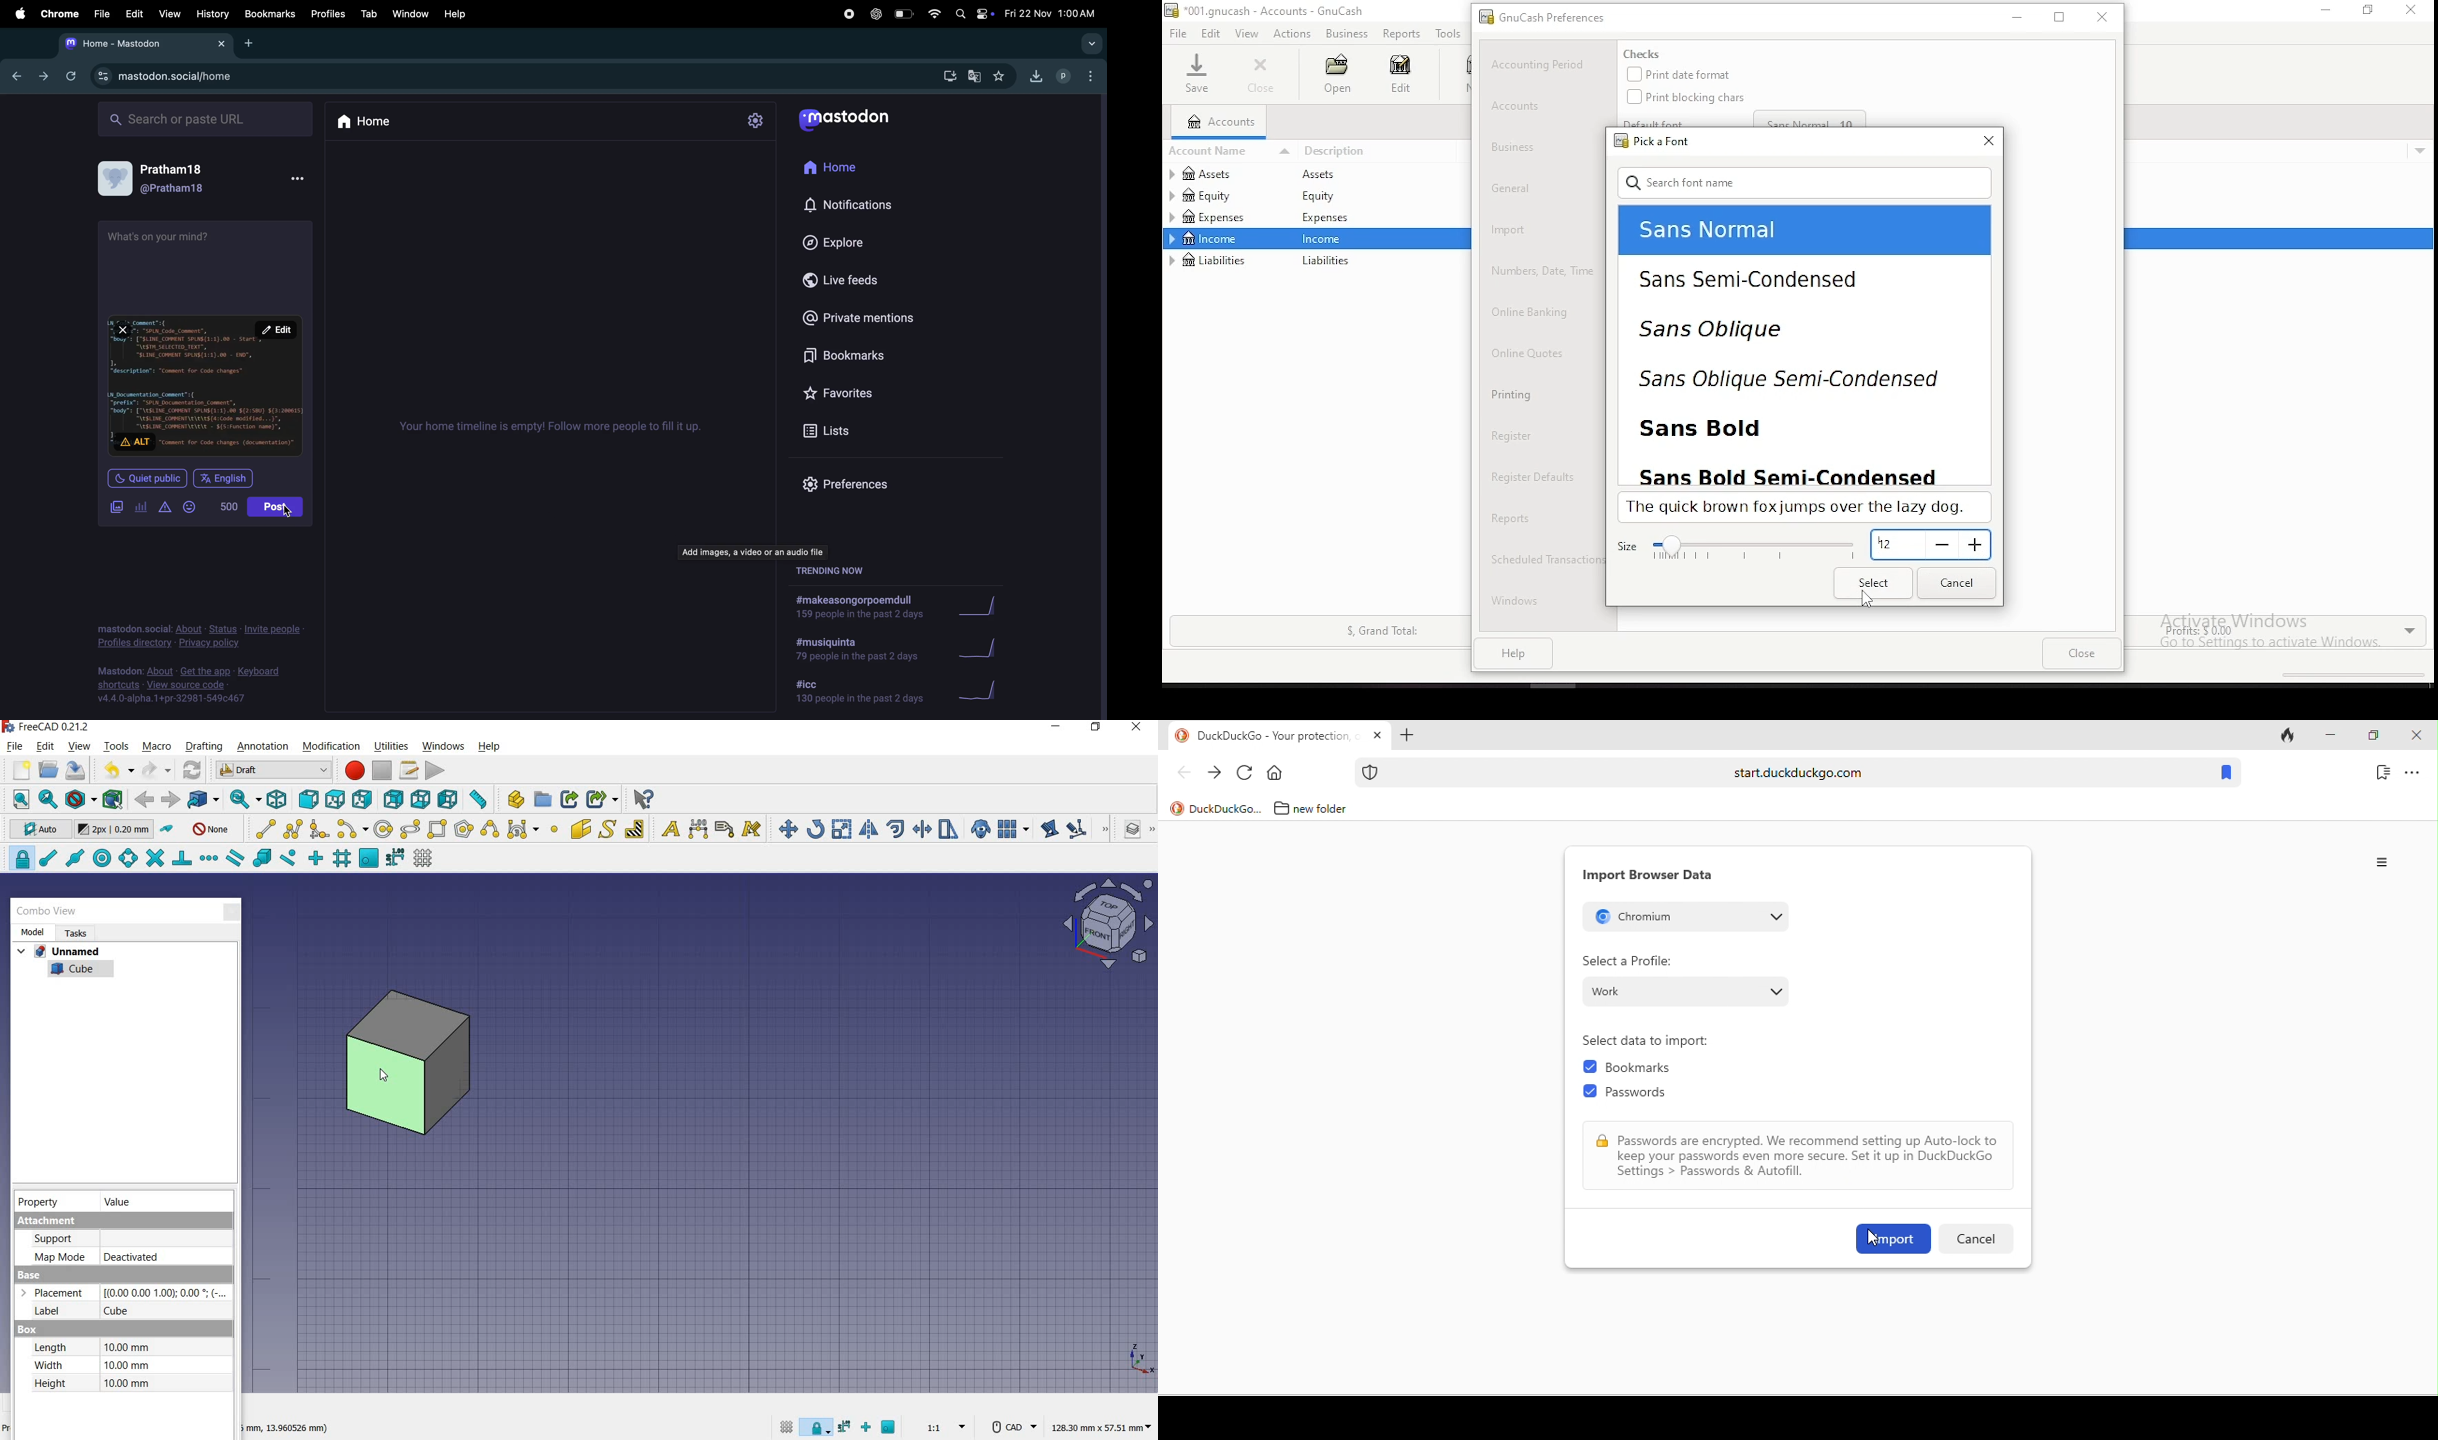 Image resolution: width=2464 pixels, height=1456 pixels. What do you see at coordinates (1401, 34) in the screenshot?
I see `reports` at bounding box center [1401, 34].